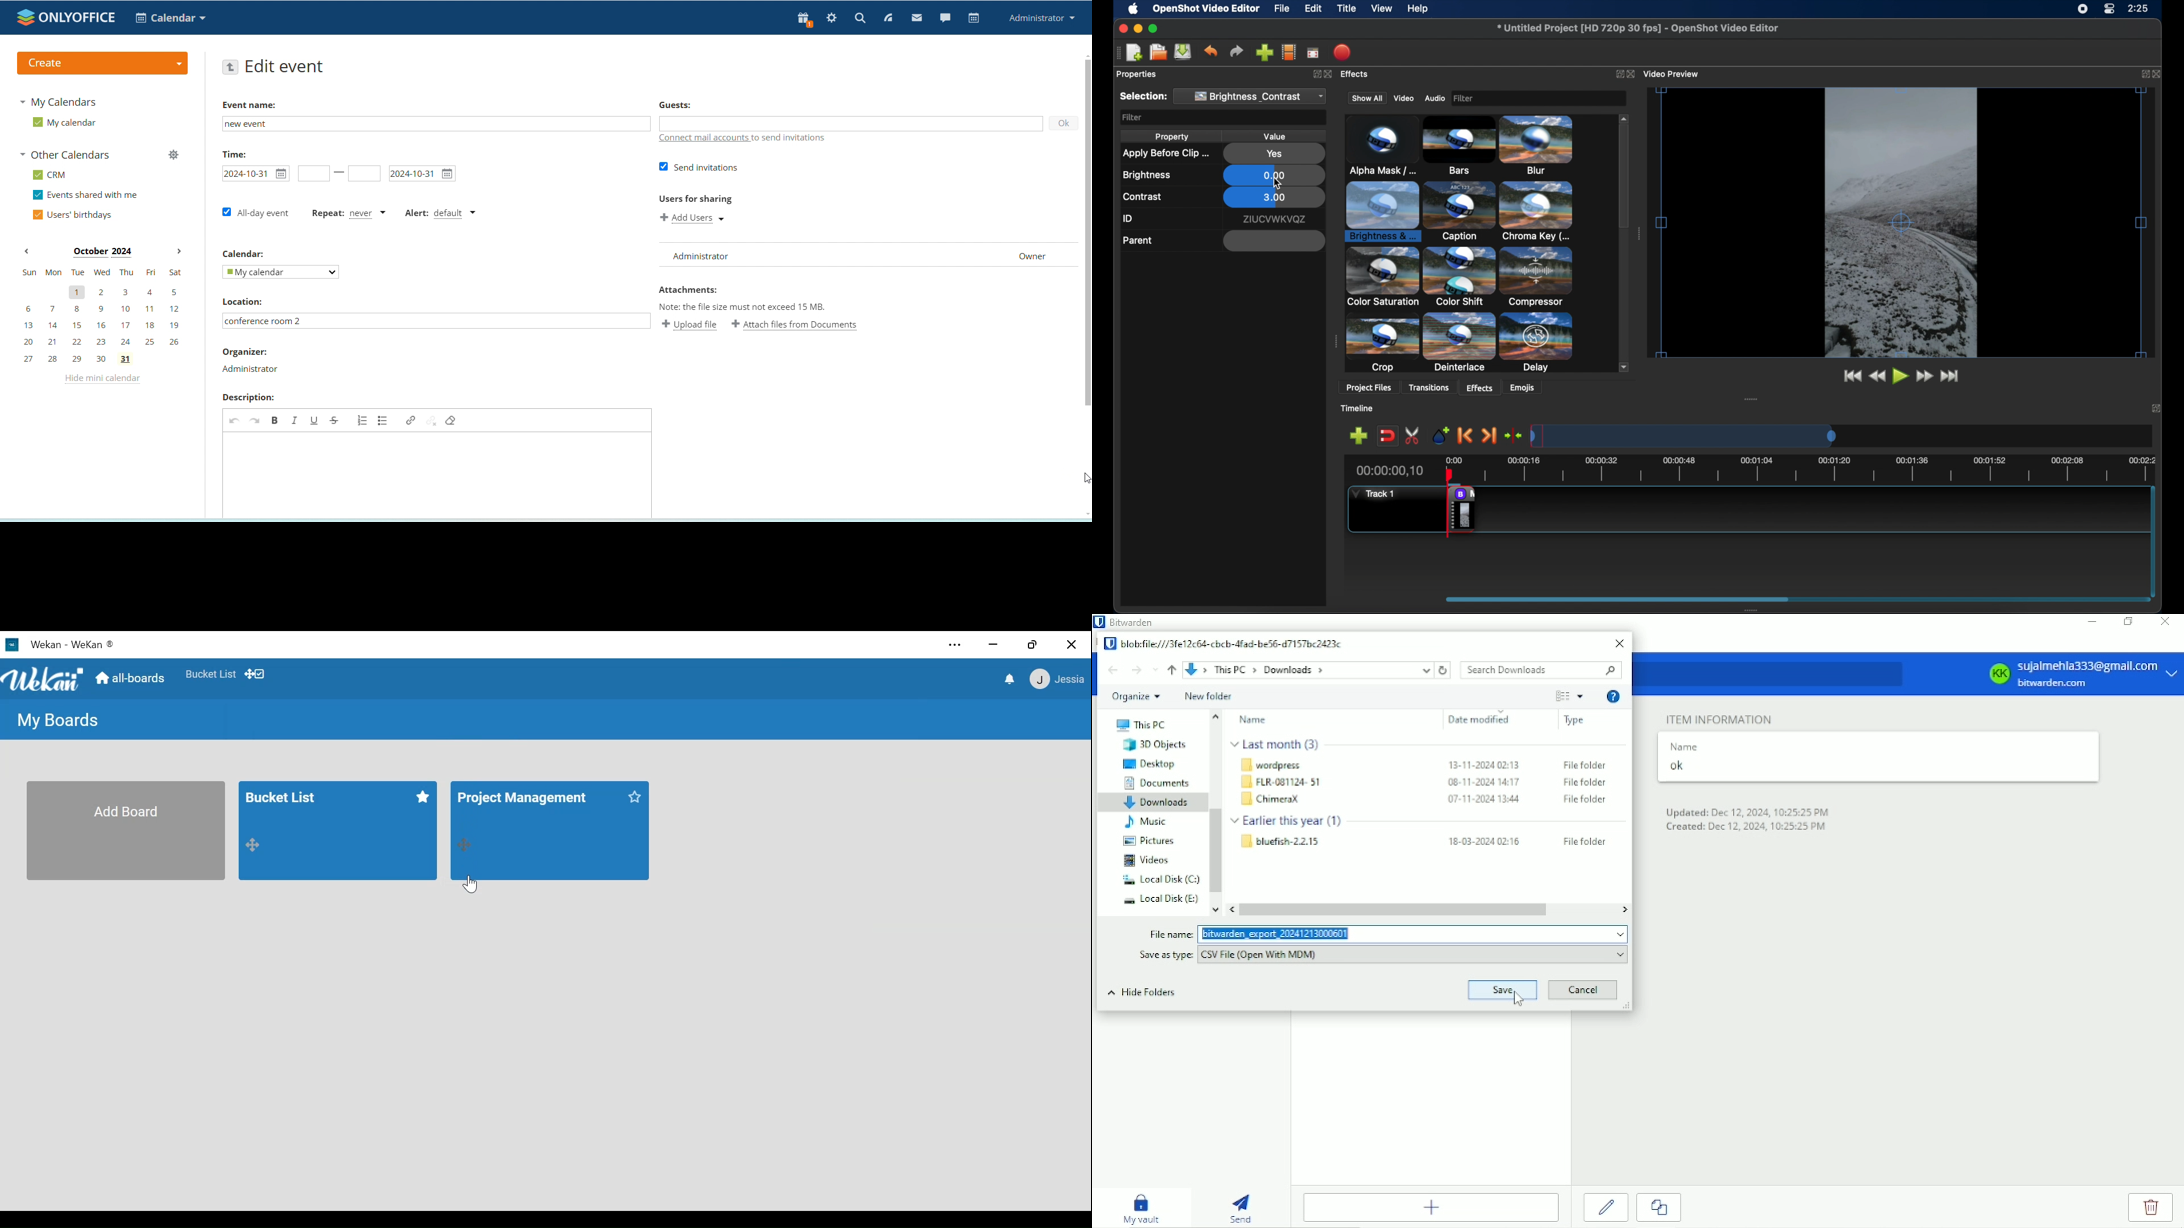 The image size is (2184, 1232). Describe the element at coordinates (211, 674) in the screenshot. I see `Favorite` at that location.